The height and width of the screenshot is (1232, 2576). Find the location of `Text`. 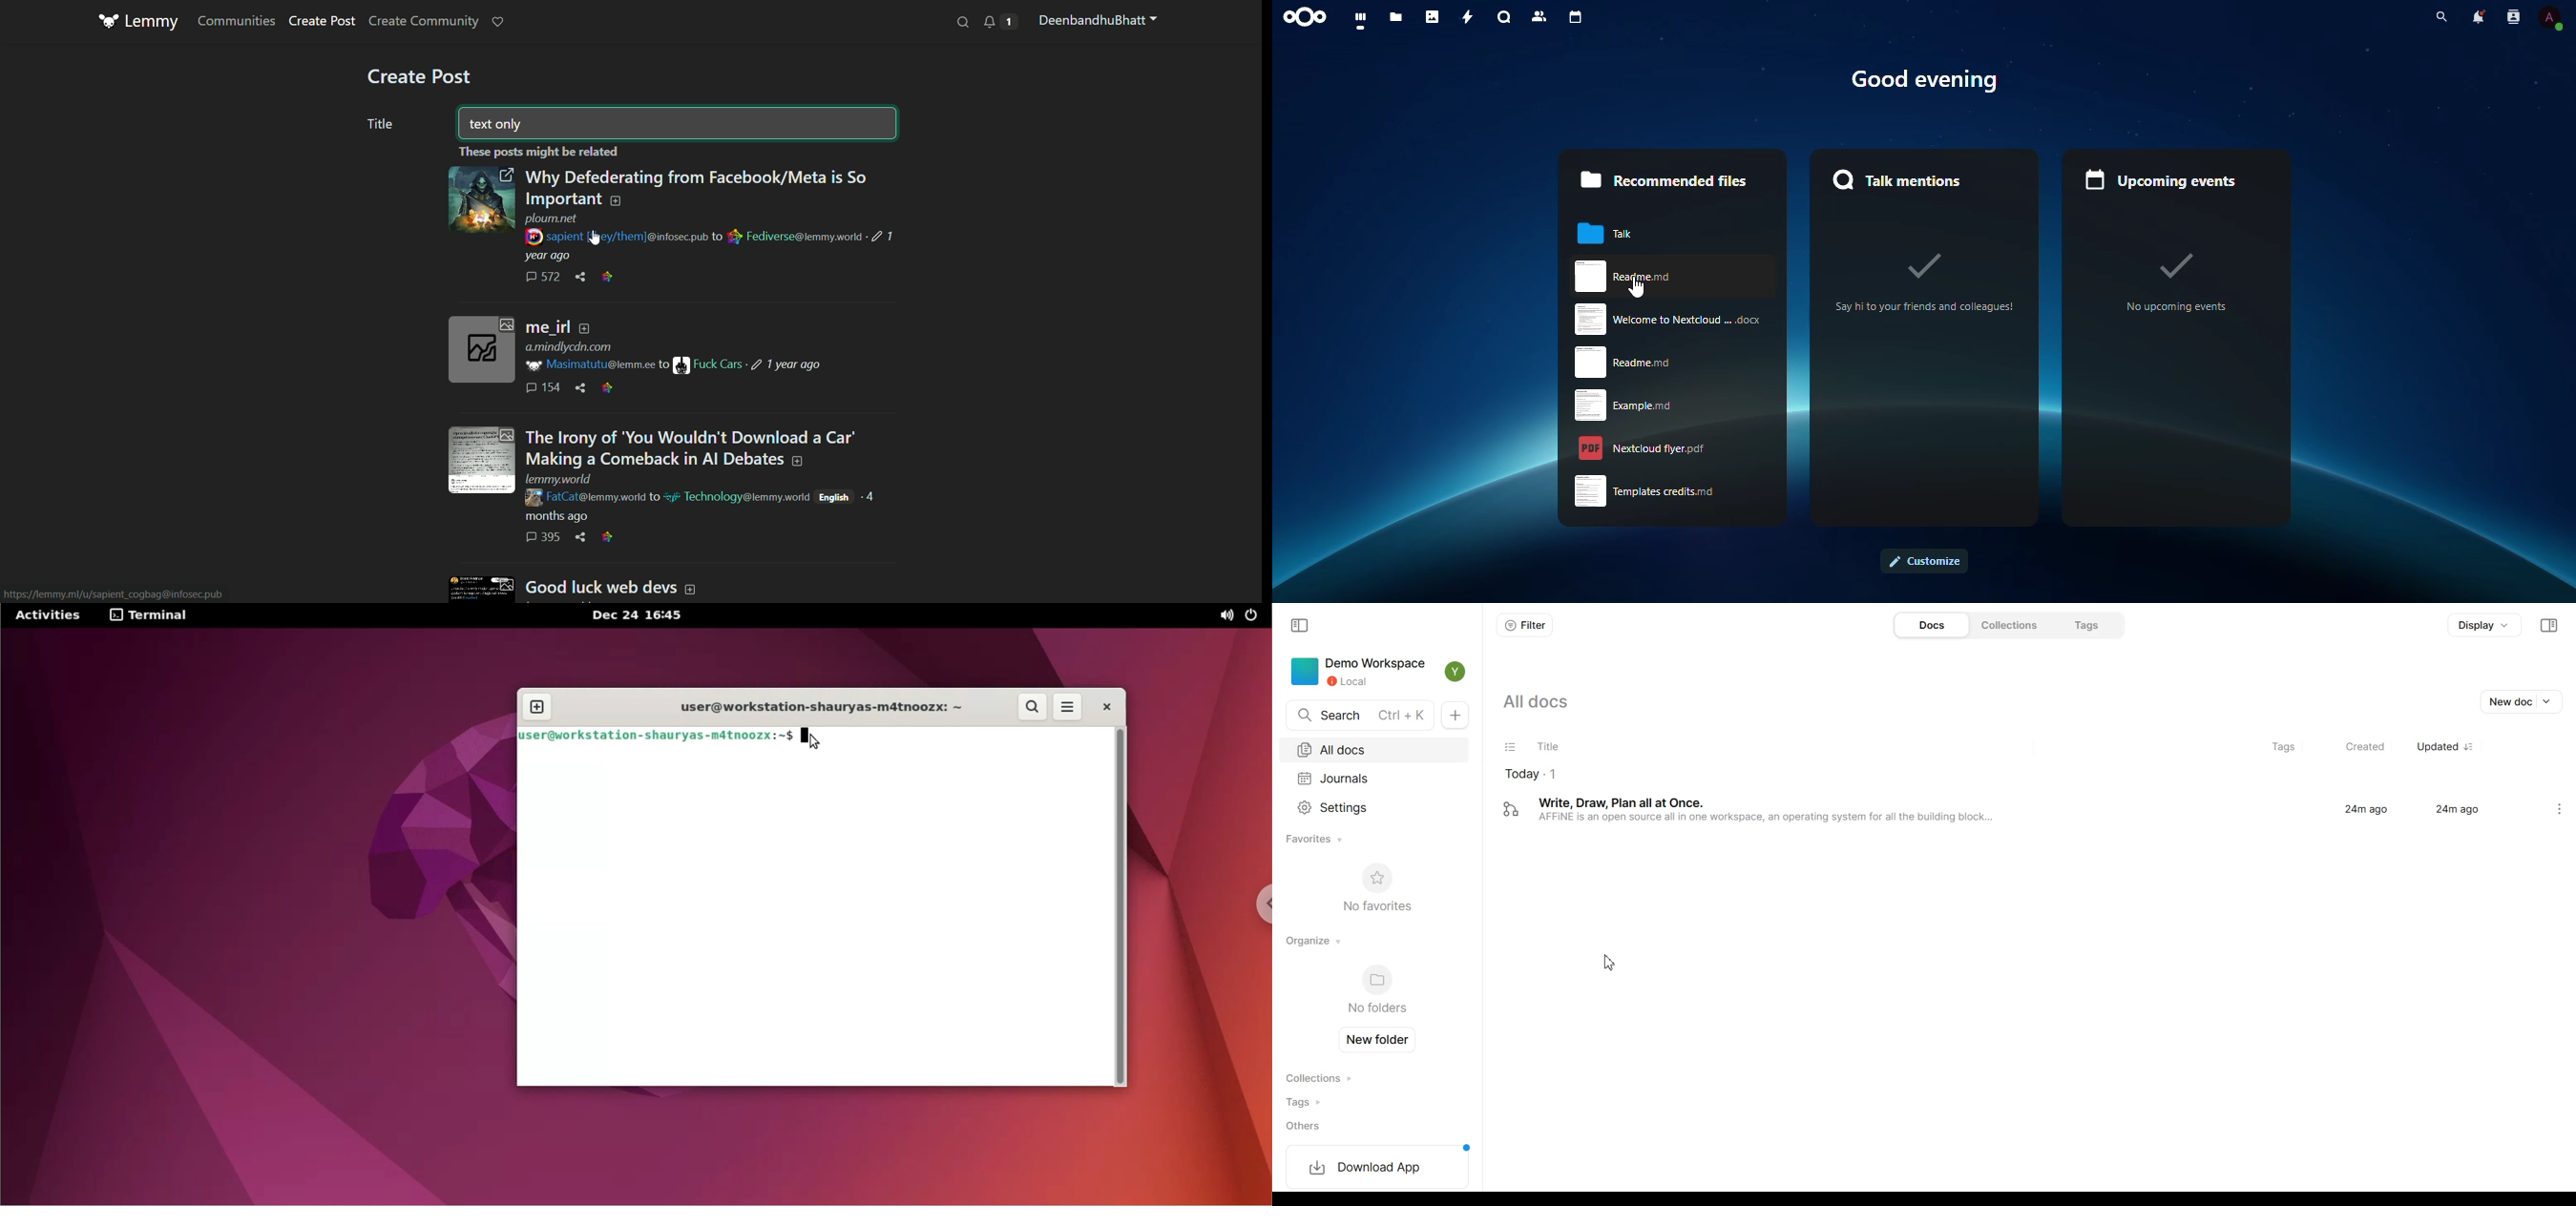

Text is located at coordinates (539, 152).